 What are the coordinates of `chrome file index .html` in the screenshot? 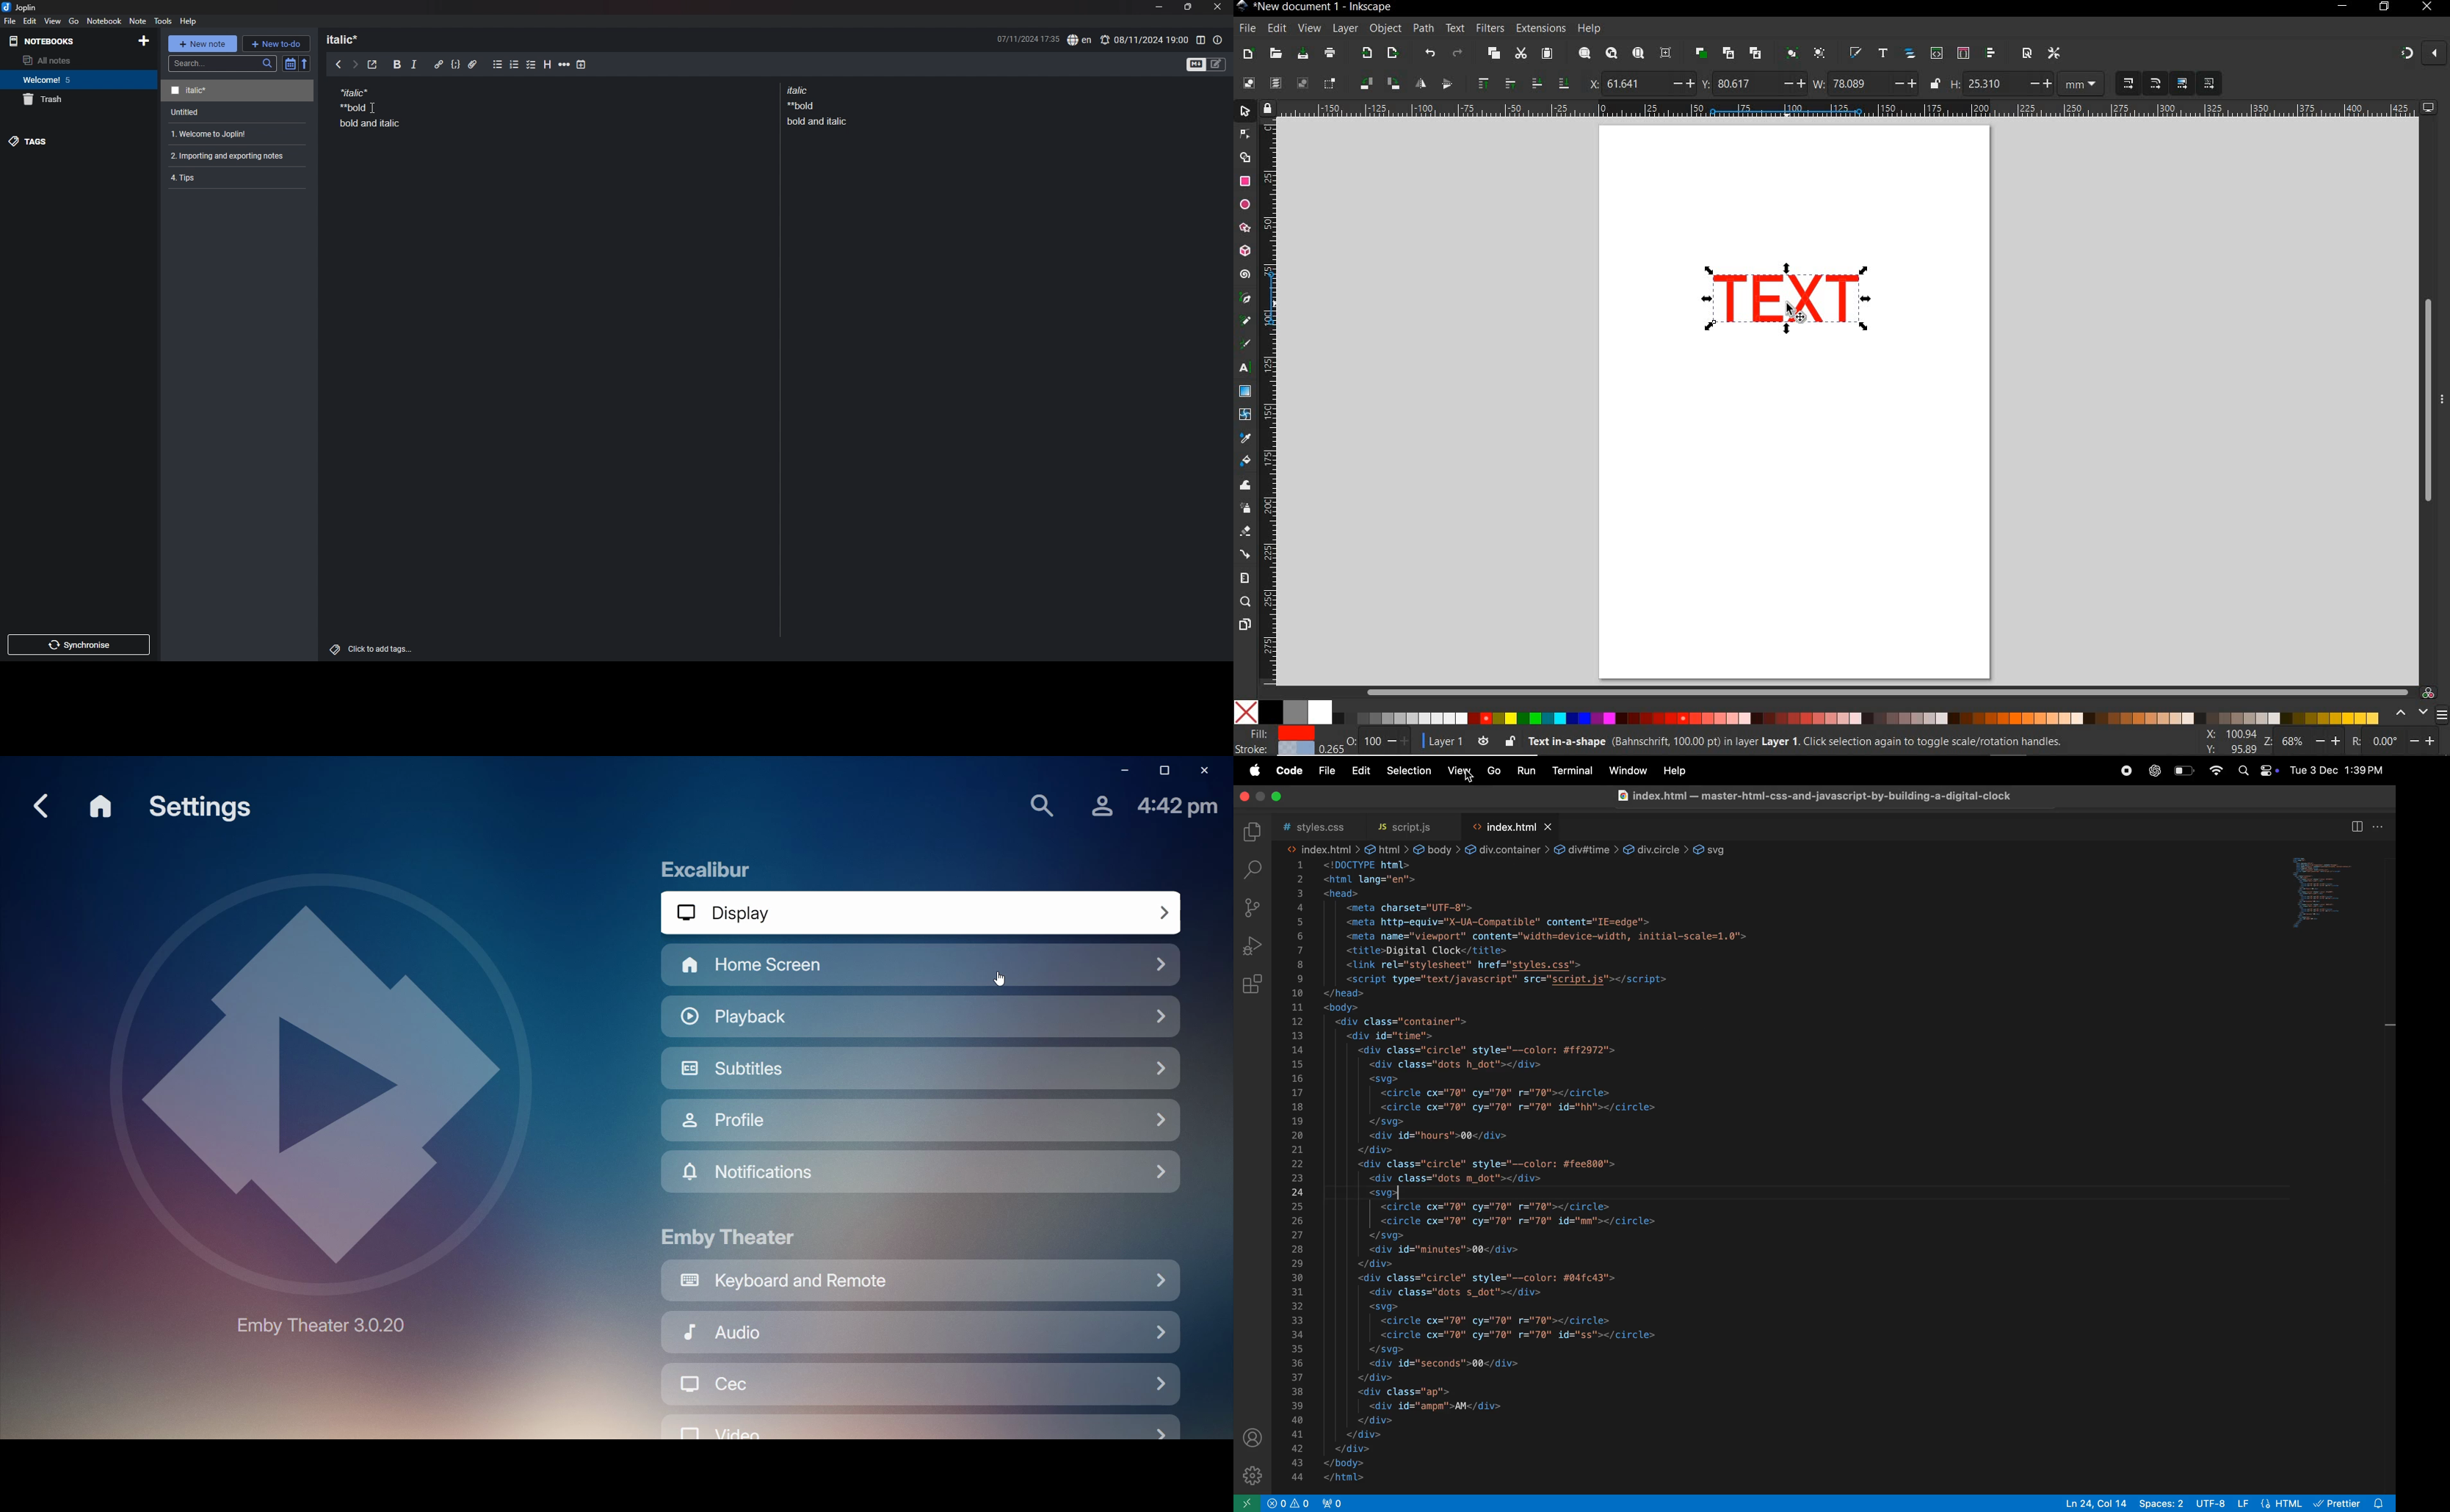 It's located at (1809, 798).